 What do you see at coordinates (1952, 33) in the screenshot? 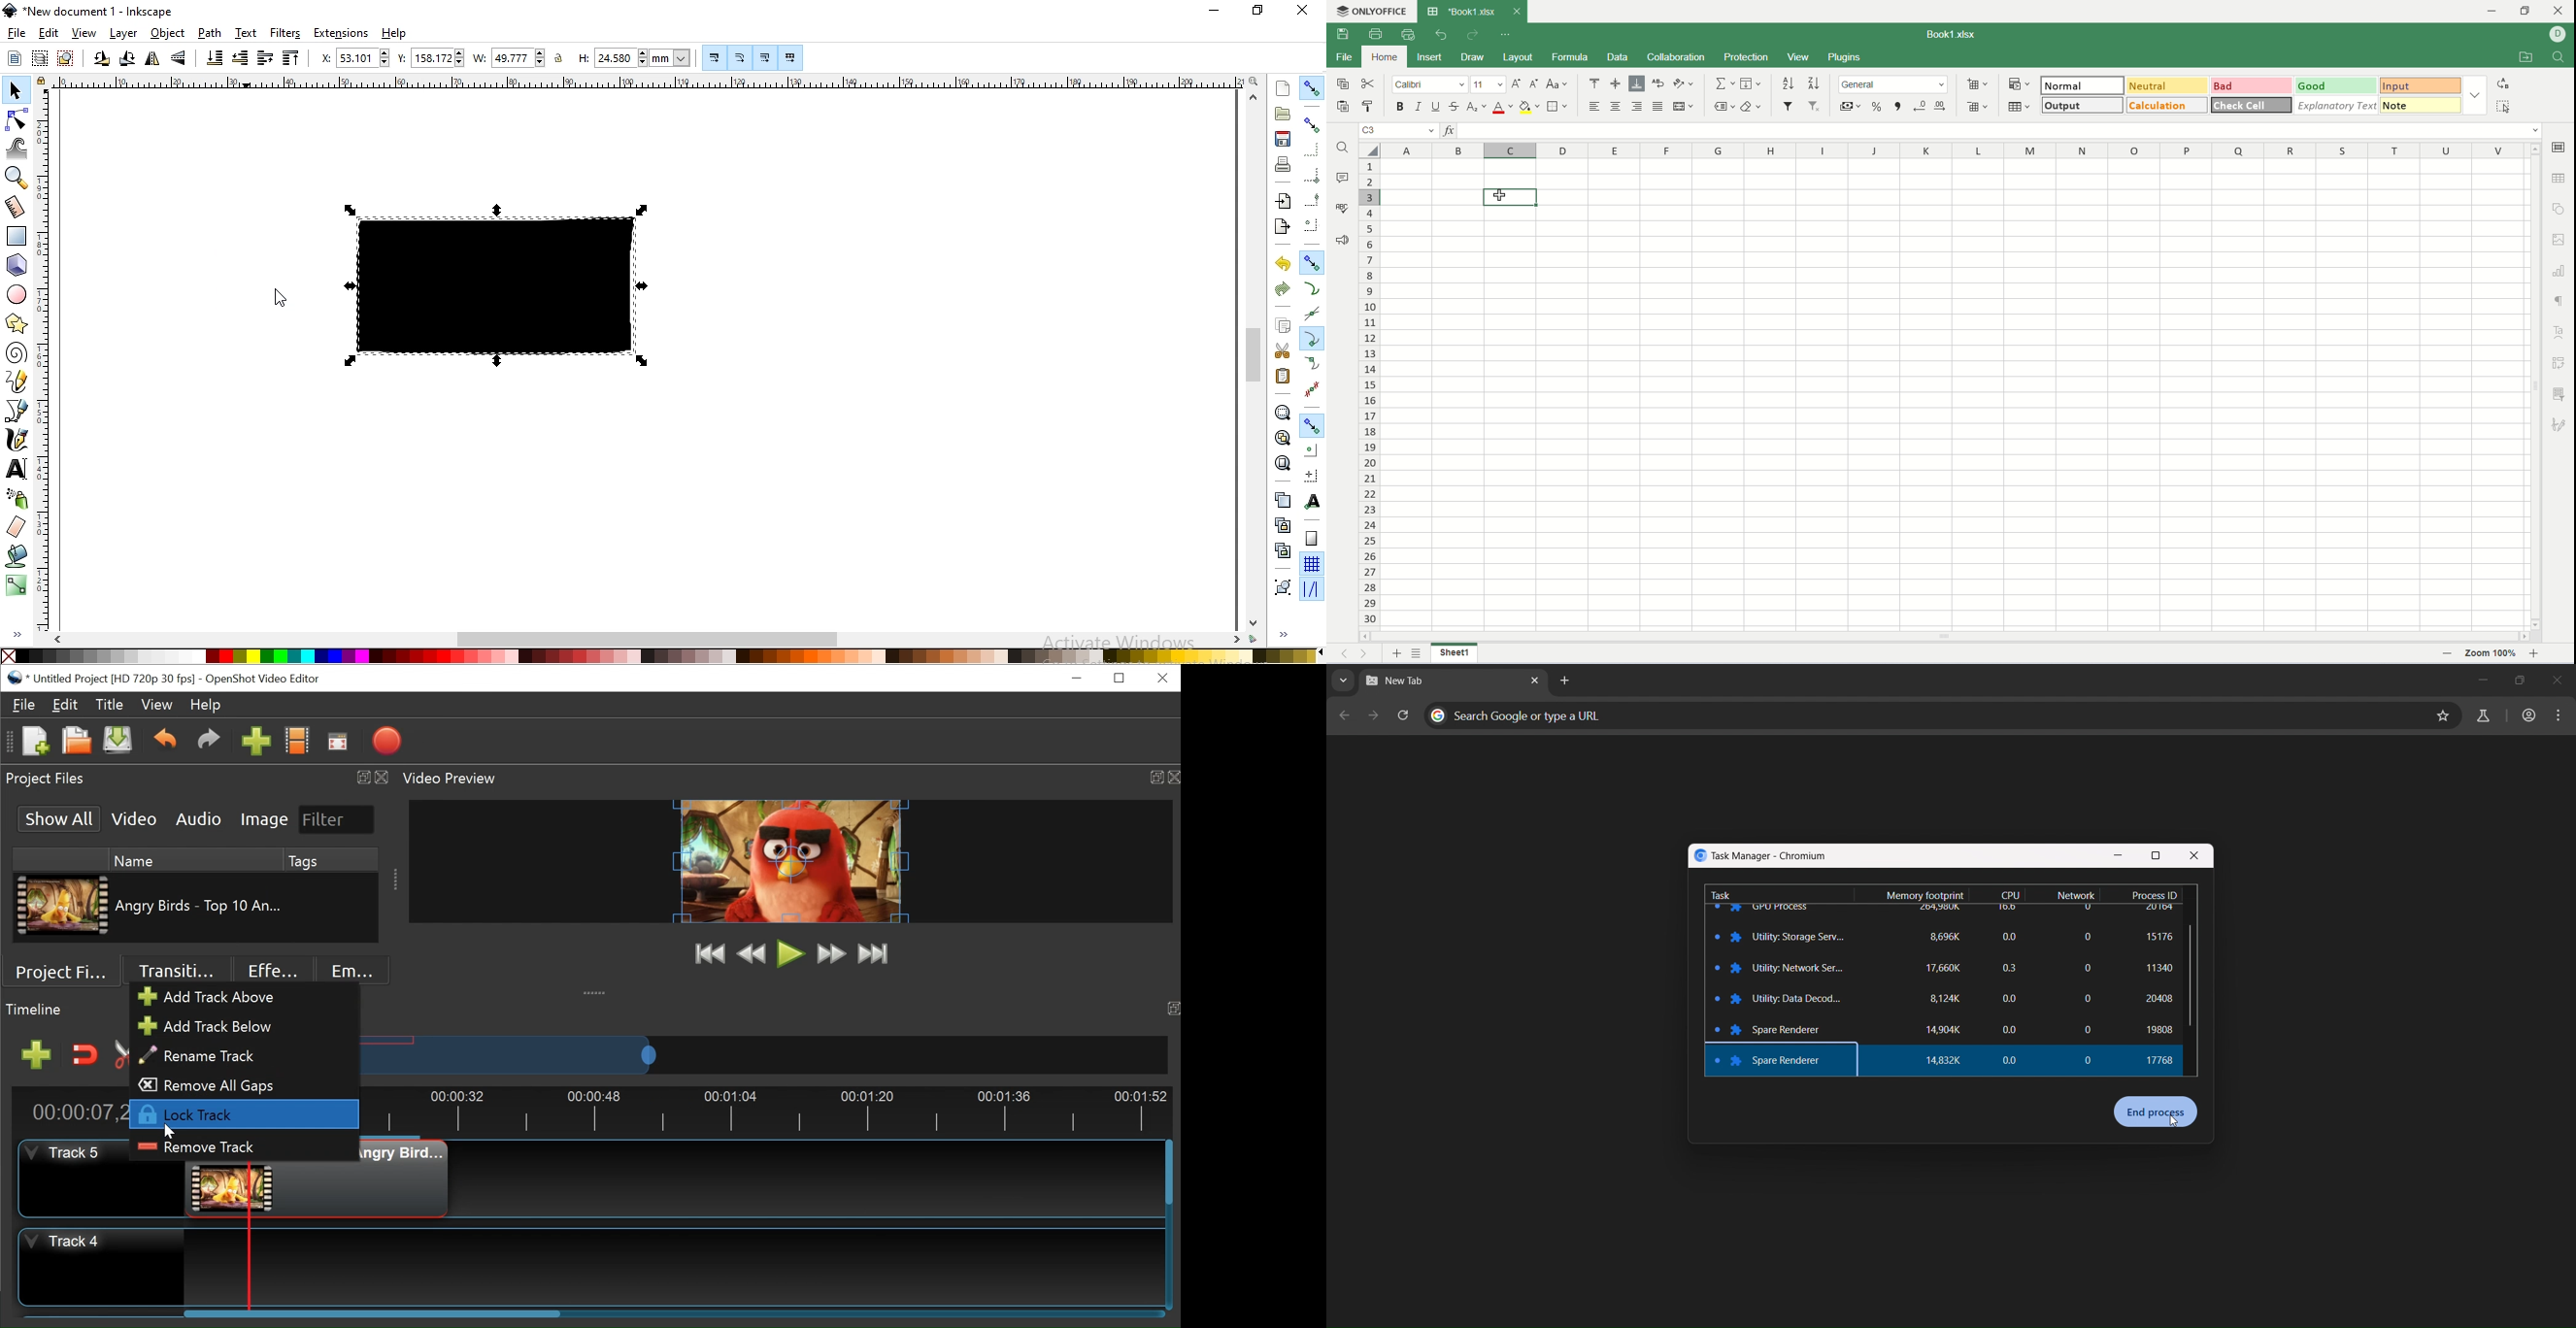
I see `Book1.xlsx` at bounding box center [1952, 33].